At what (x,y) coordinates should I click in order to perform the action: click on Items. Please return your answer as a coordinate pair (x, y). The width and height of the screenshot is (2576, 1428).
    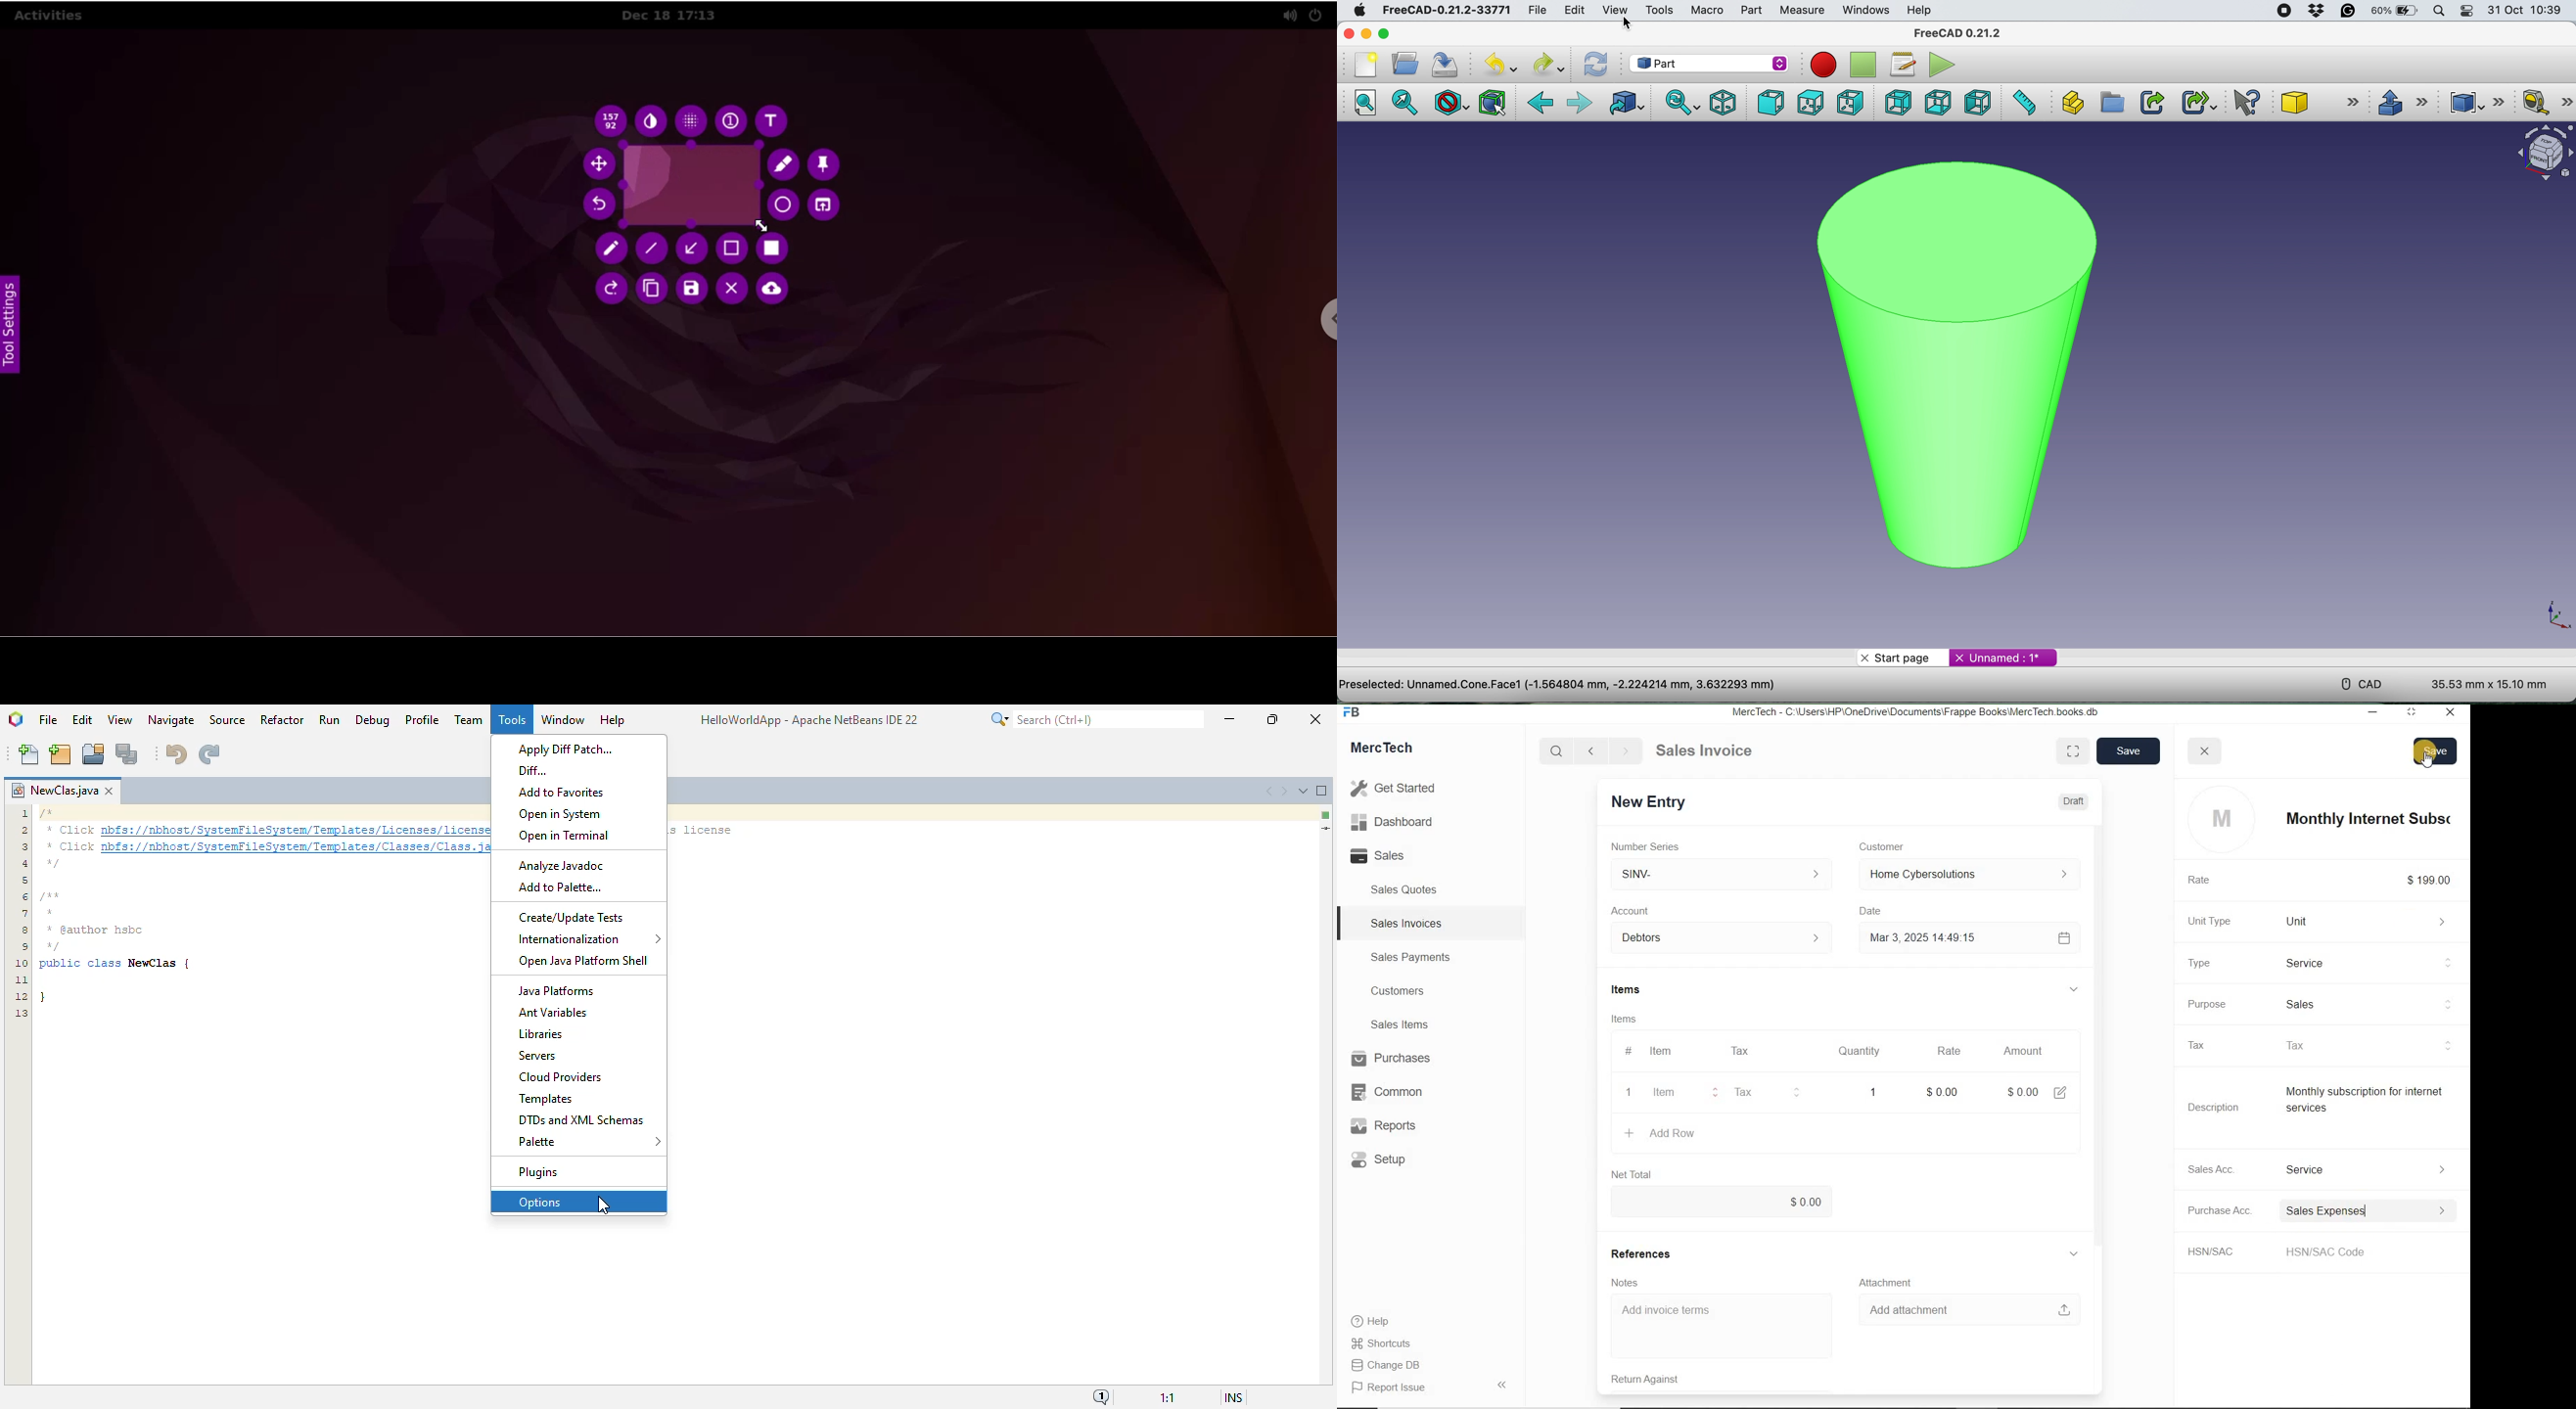
    Looking at the image, I should click on (1631, 1018).